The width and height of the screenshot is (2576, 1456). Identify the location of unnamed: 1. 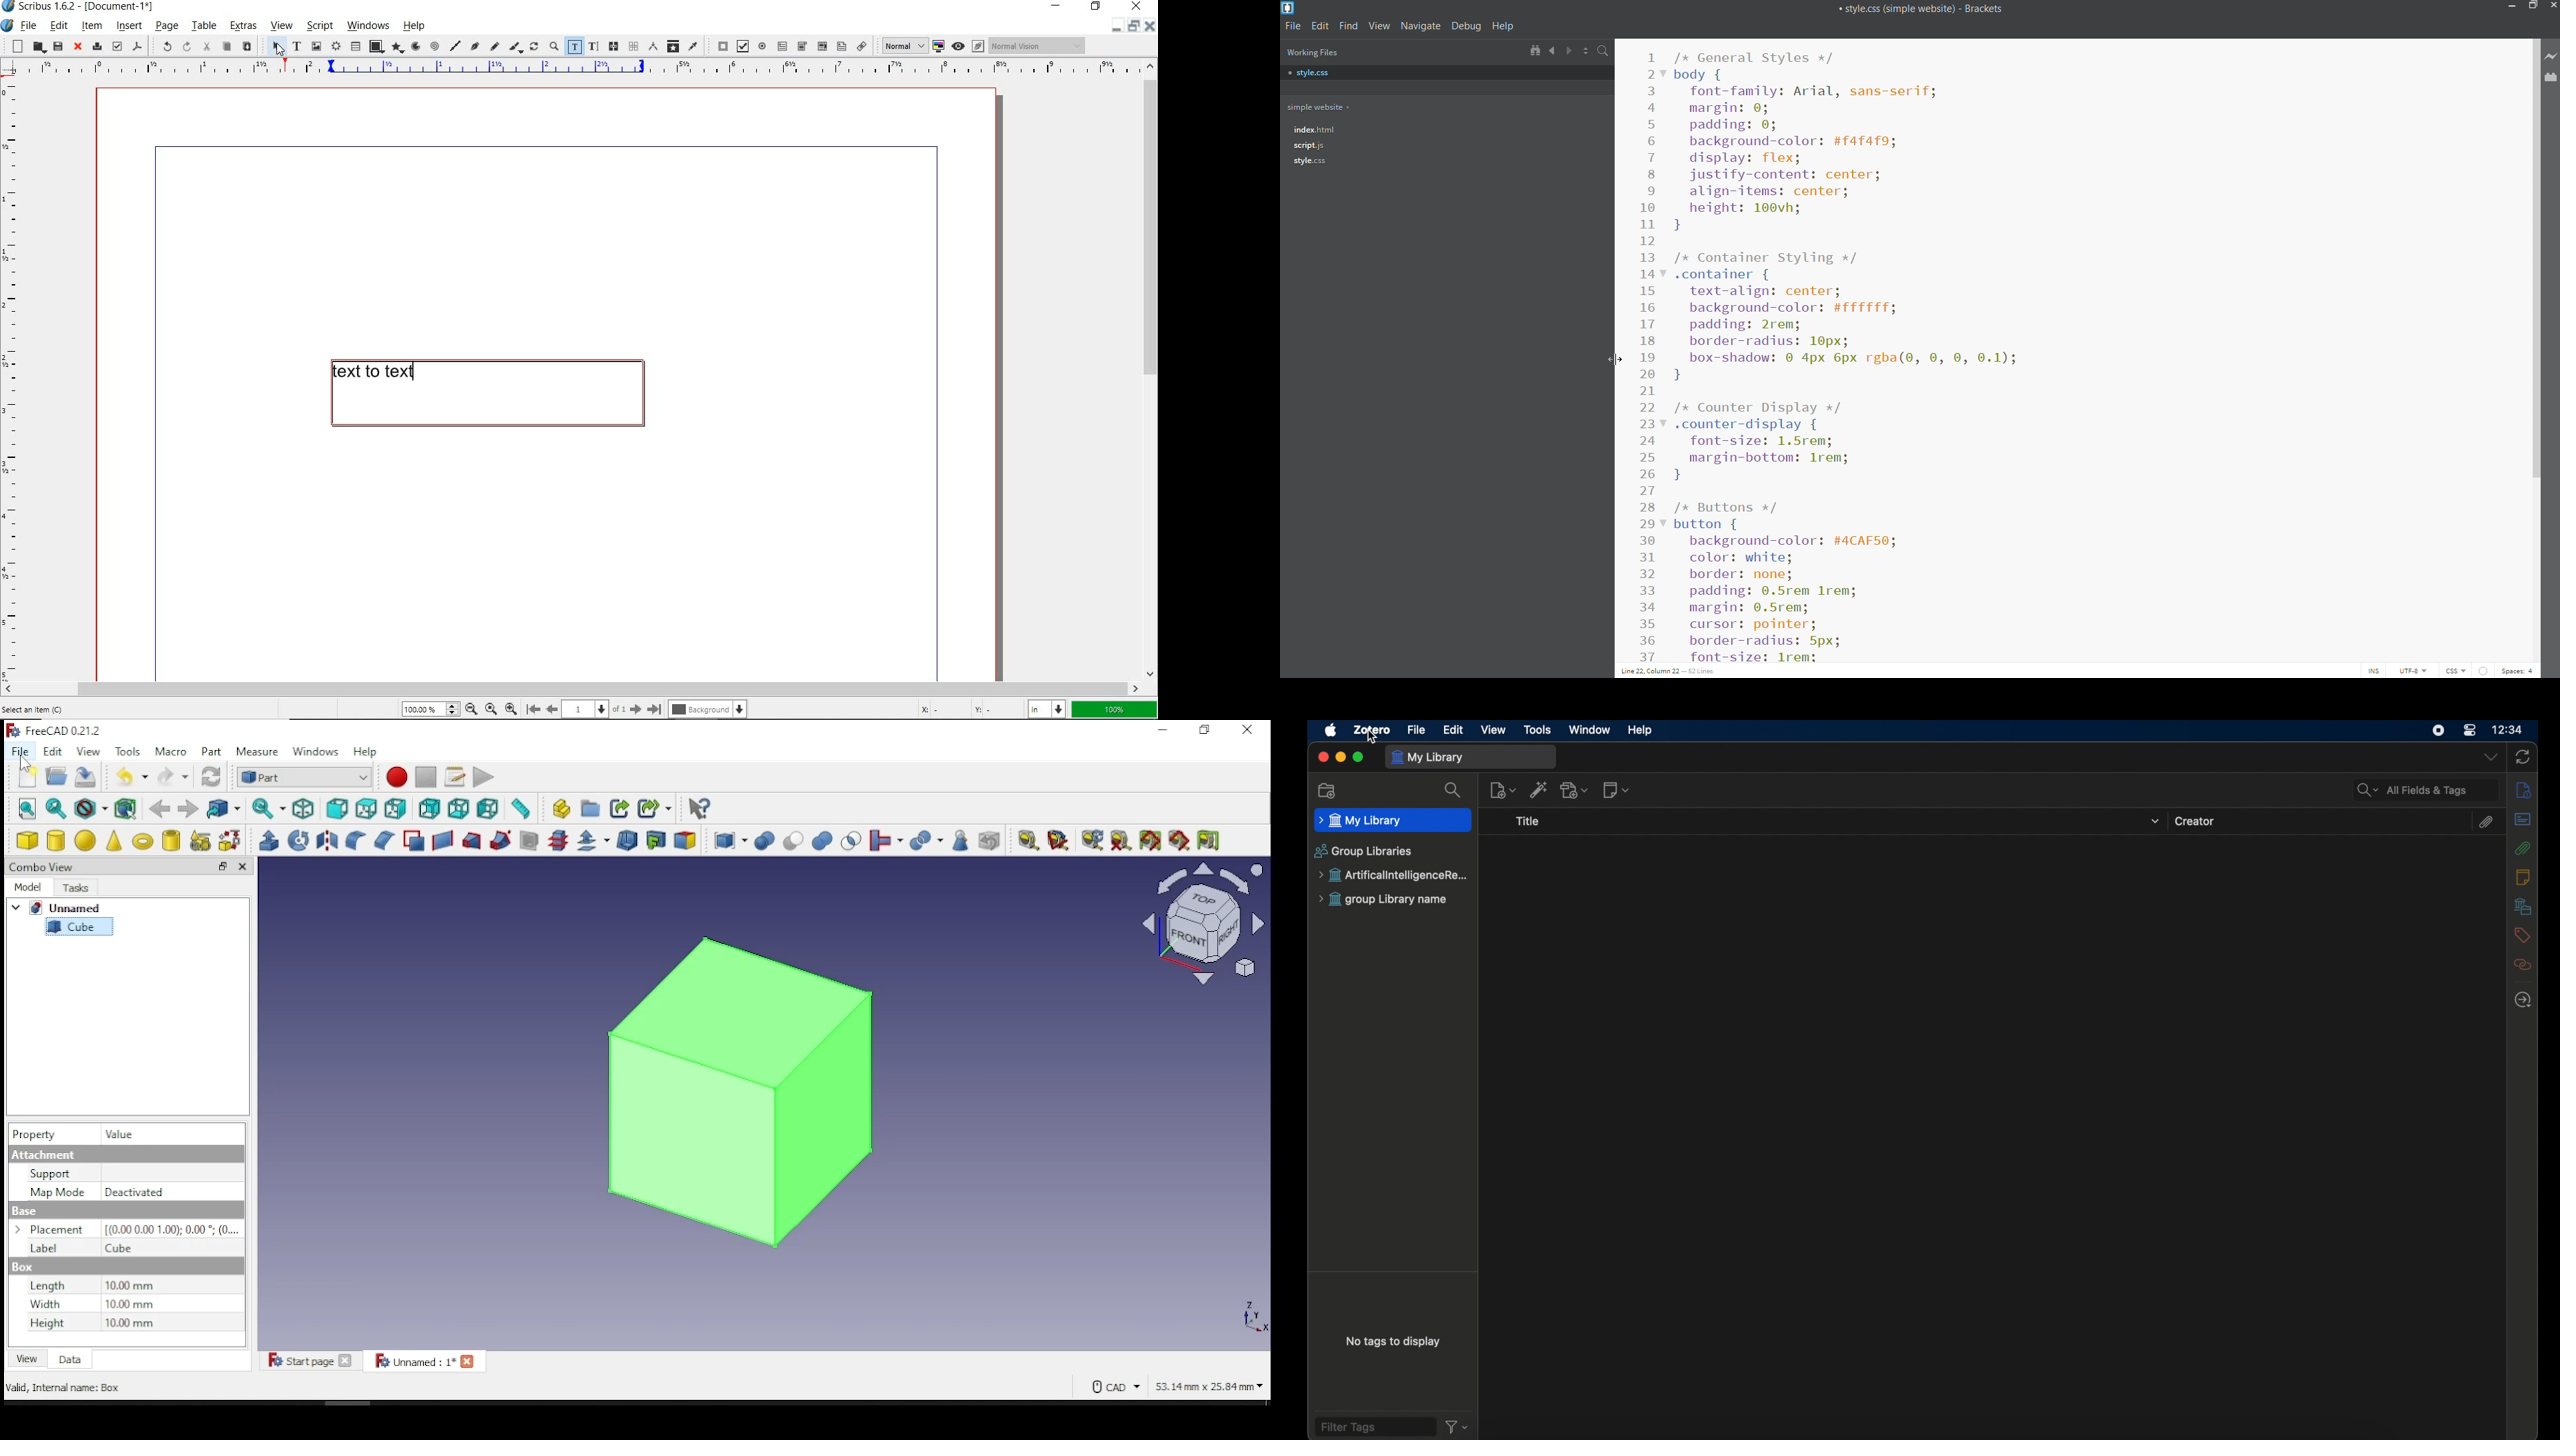
(425, 1360).